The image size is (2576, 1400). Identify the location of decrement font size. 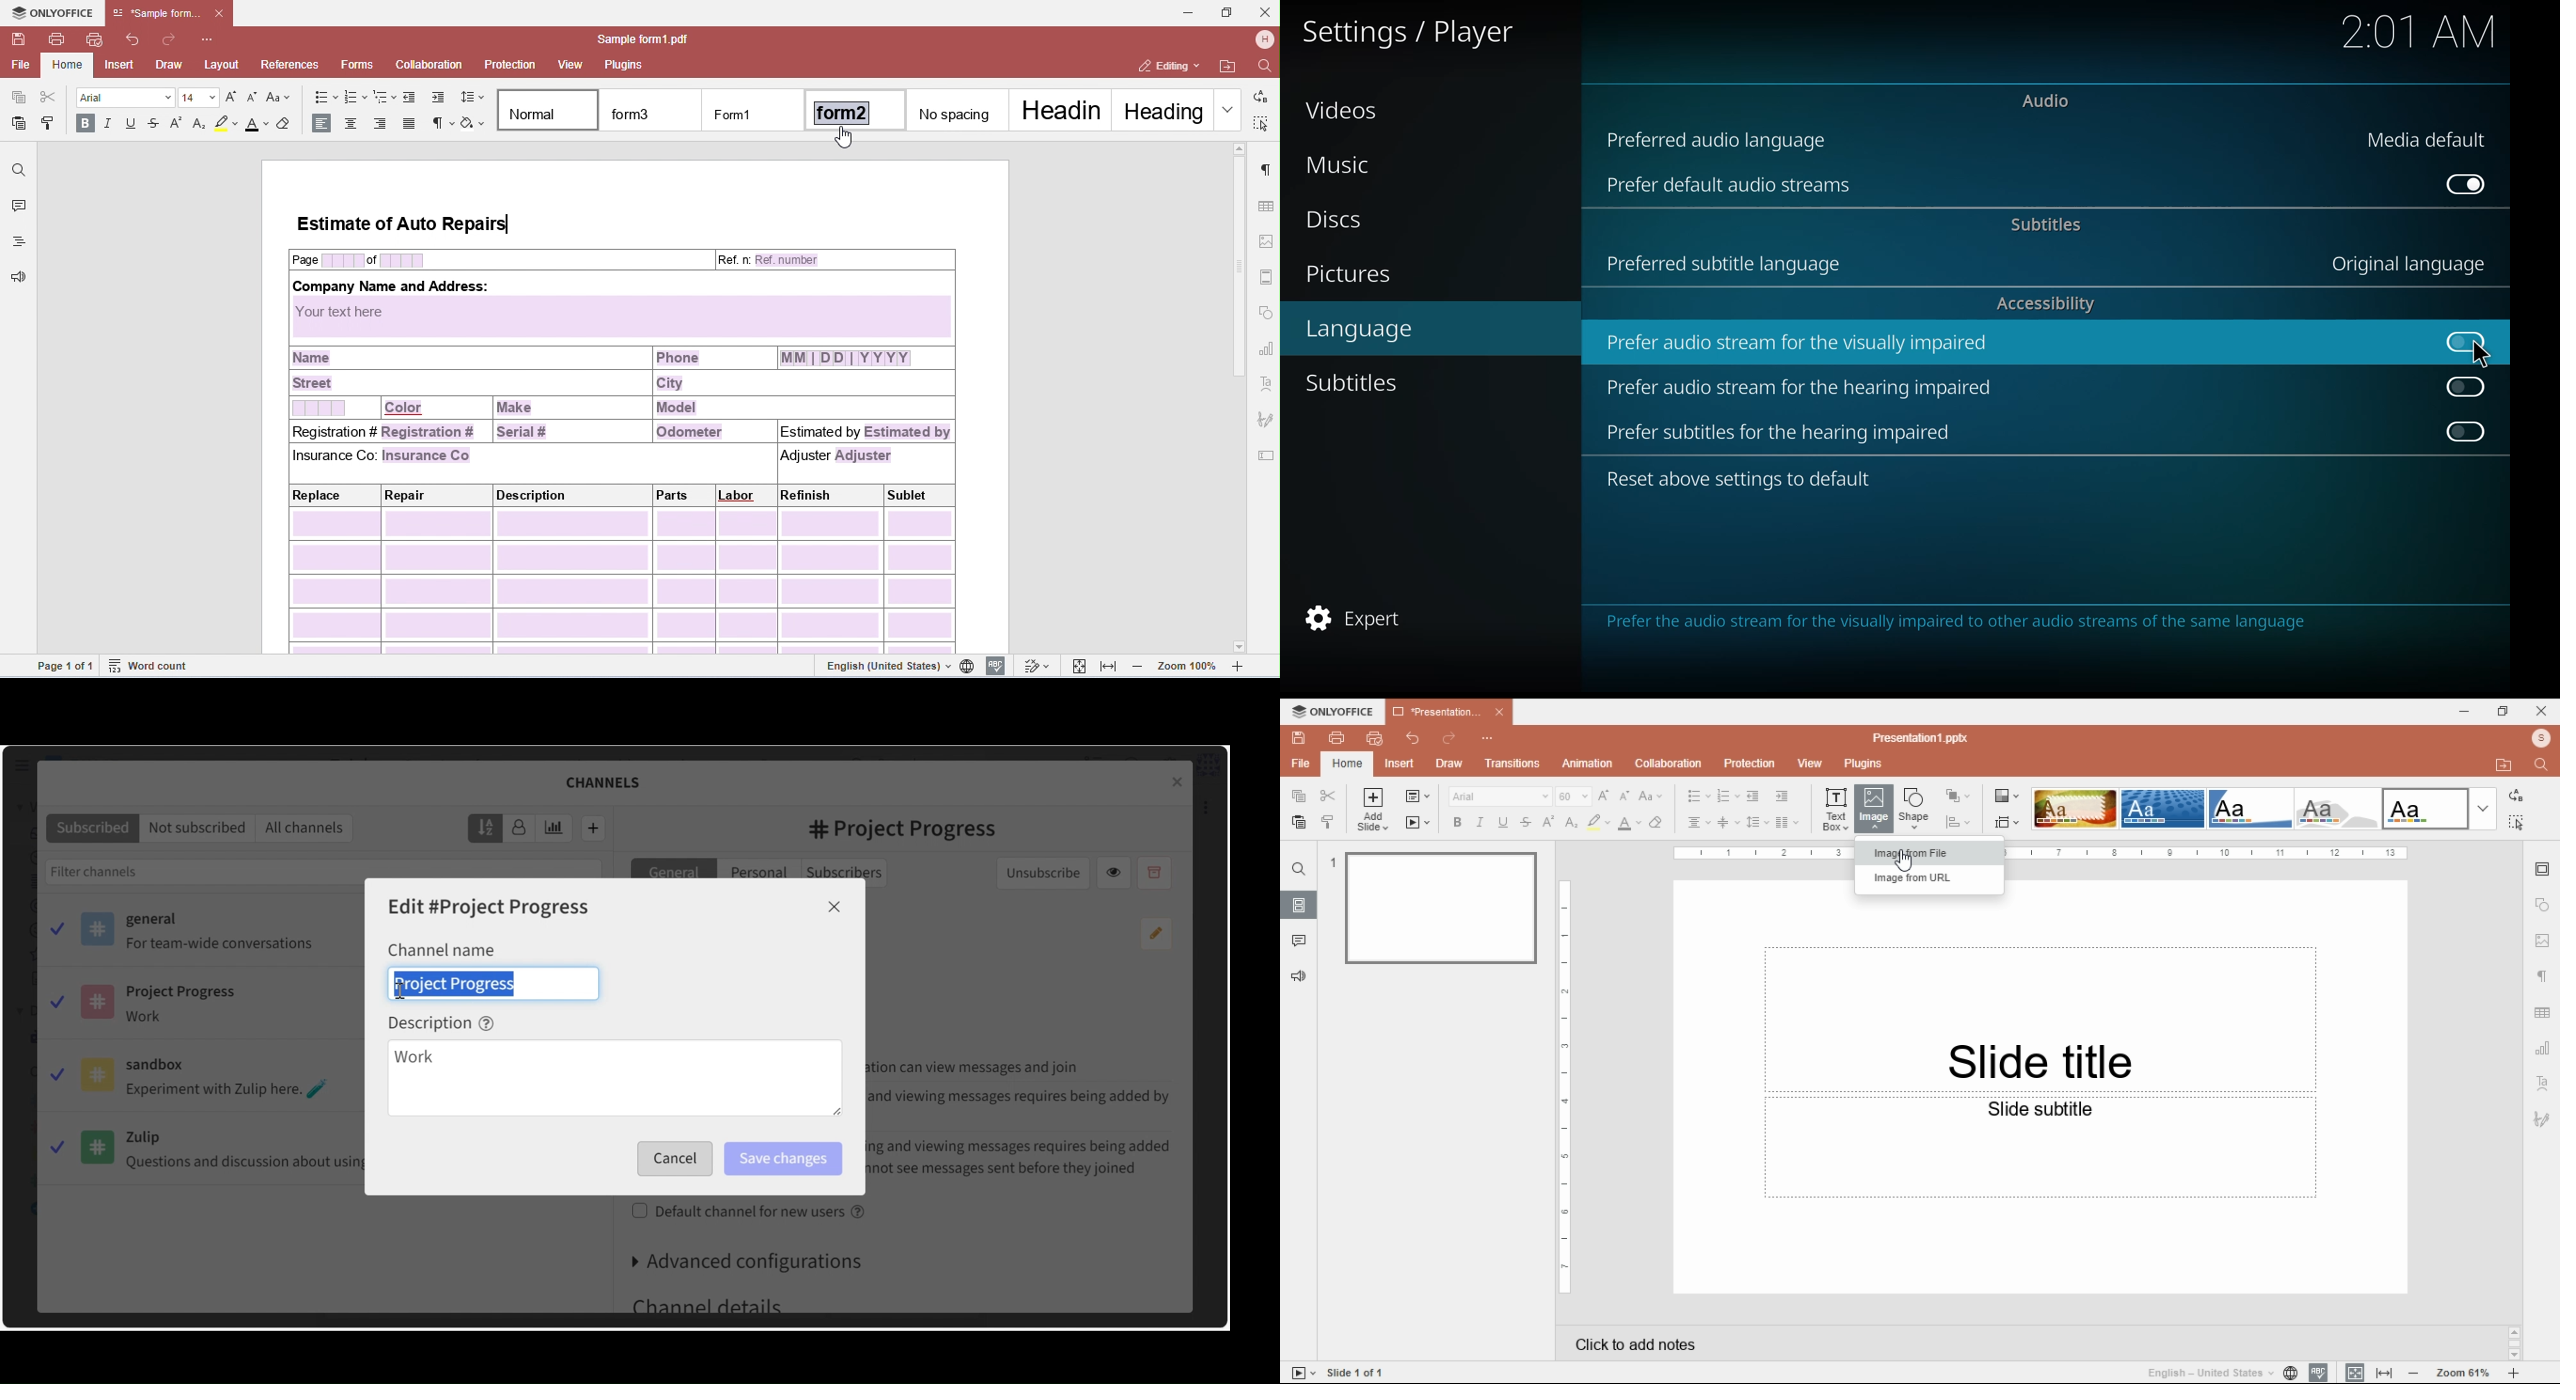
(1625, 796).